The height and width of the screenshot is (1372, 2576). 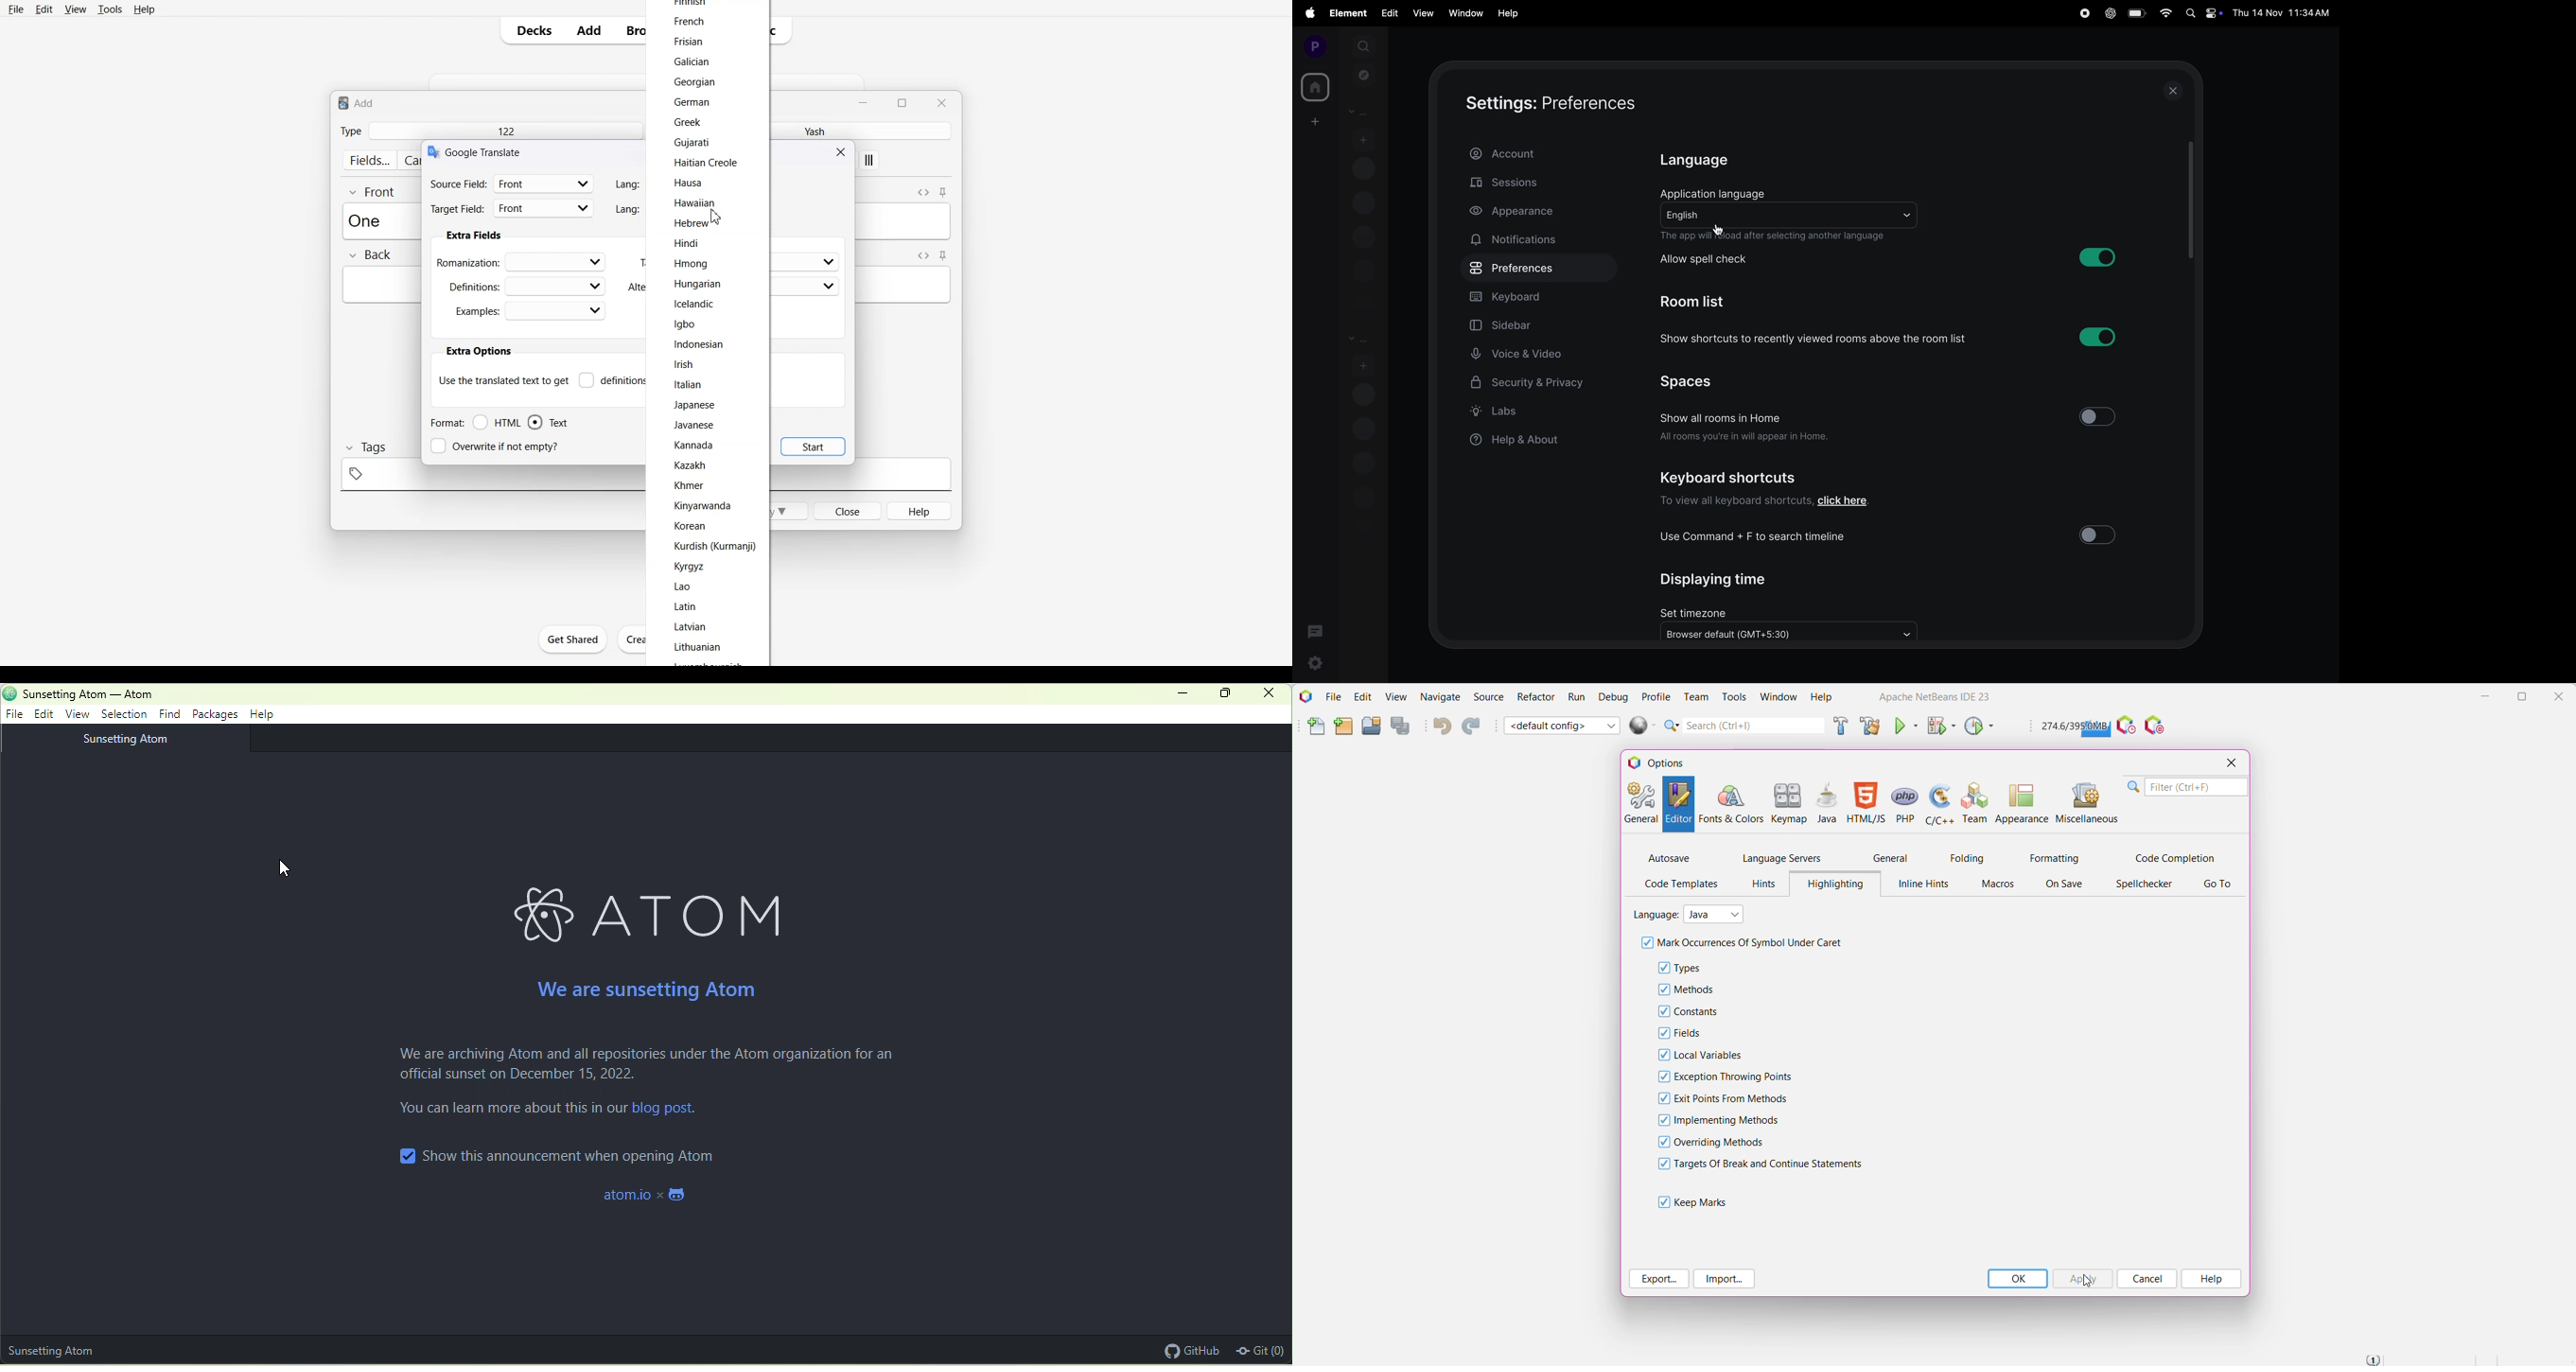 I want to click on voice and video, so click(x=1526, y=355).